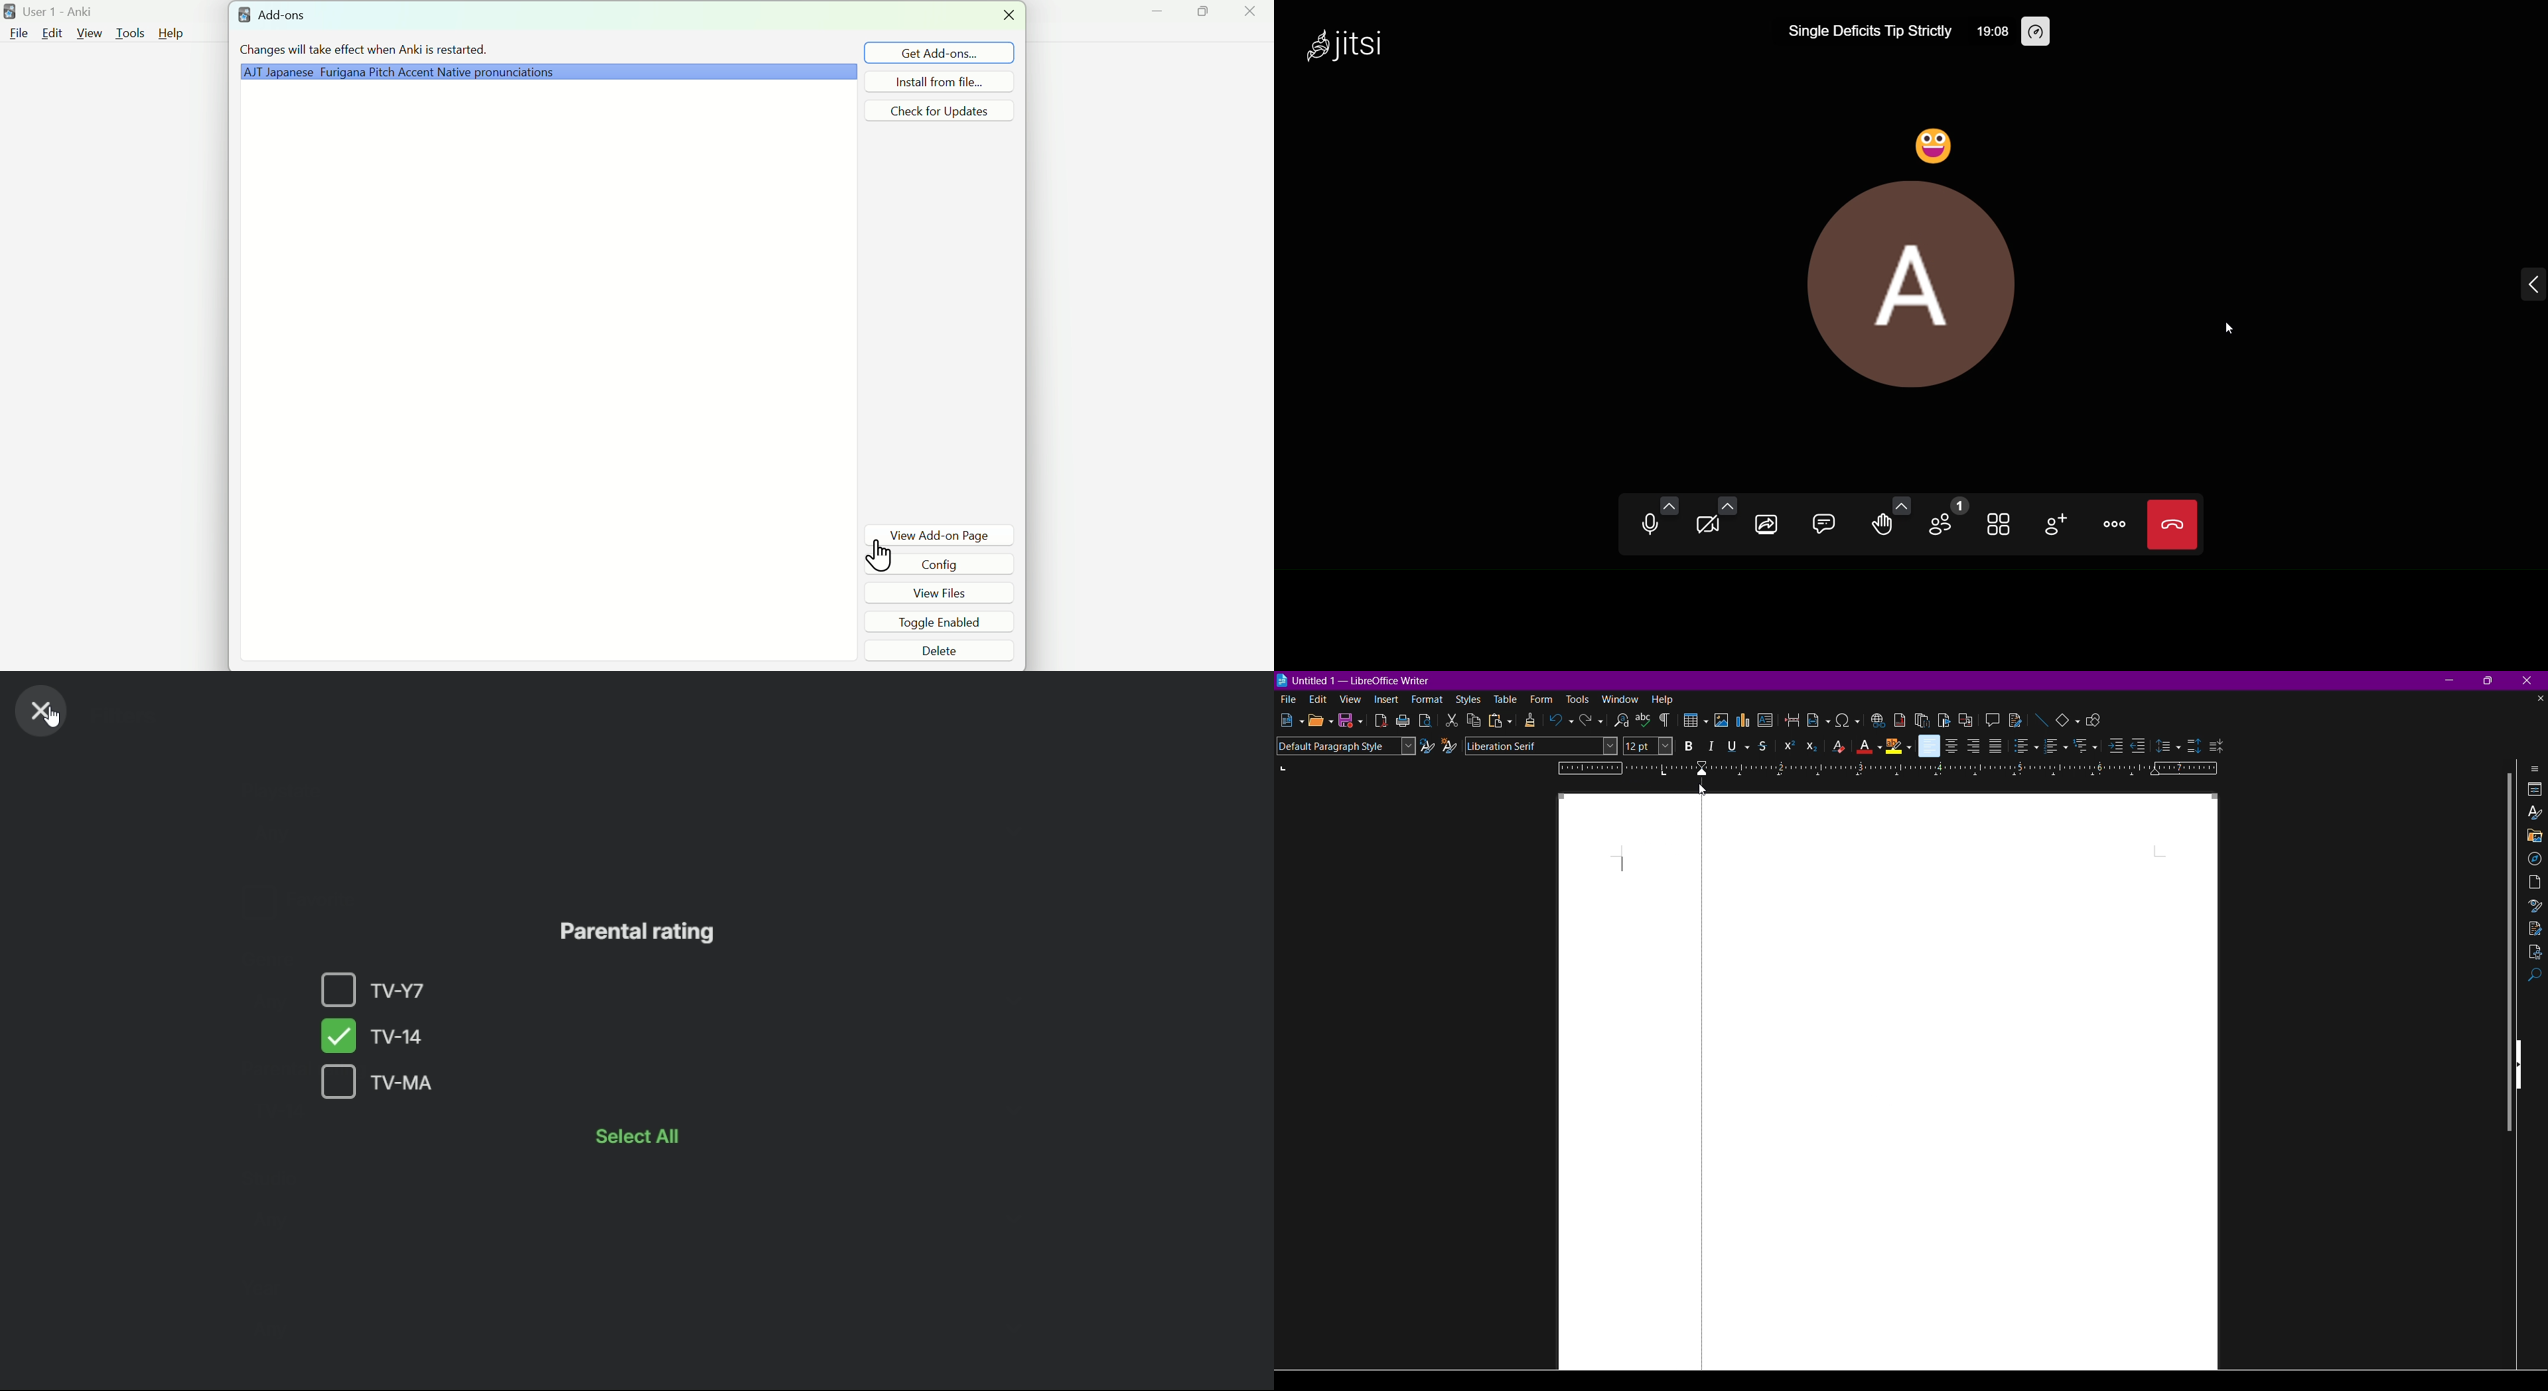  What do you see at coordinates (275, 15) in the screenshot?
I see `Add-ons` at bounding box center [275, 15].